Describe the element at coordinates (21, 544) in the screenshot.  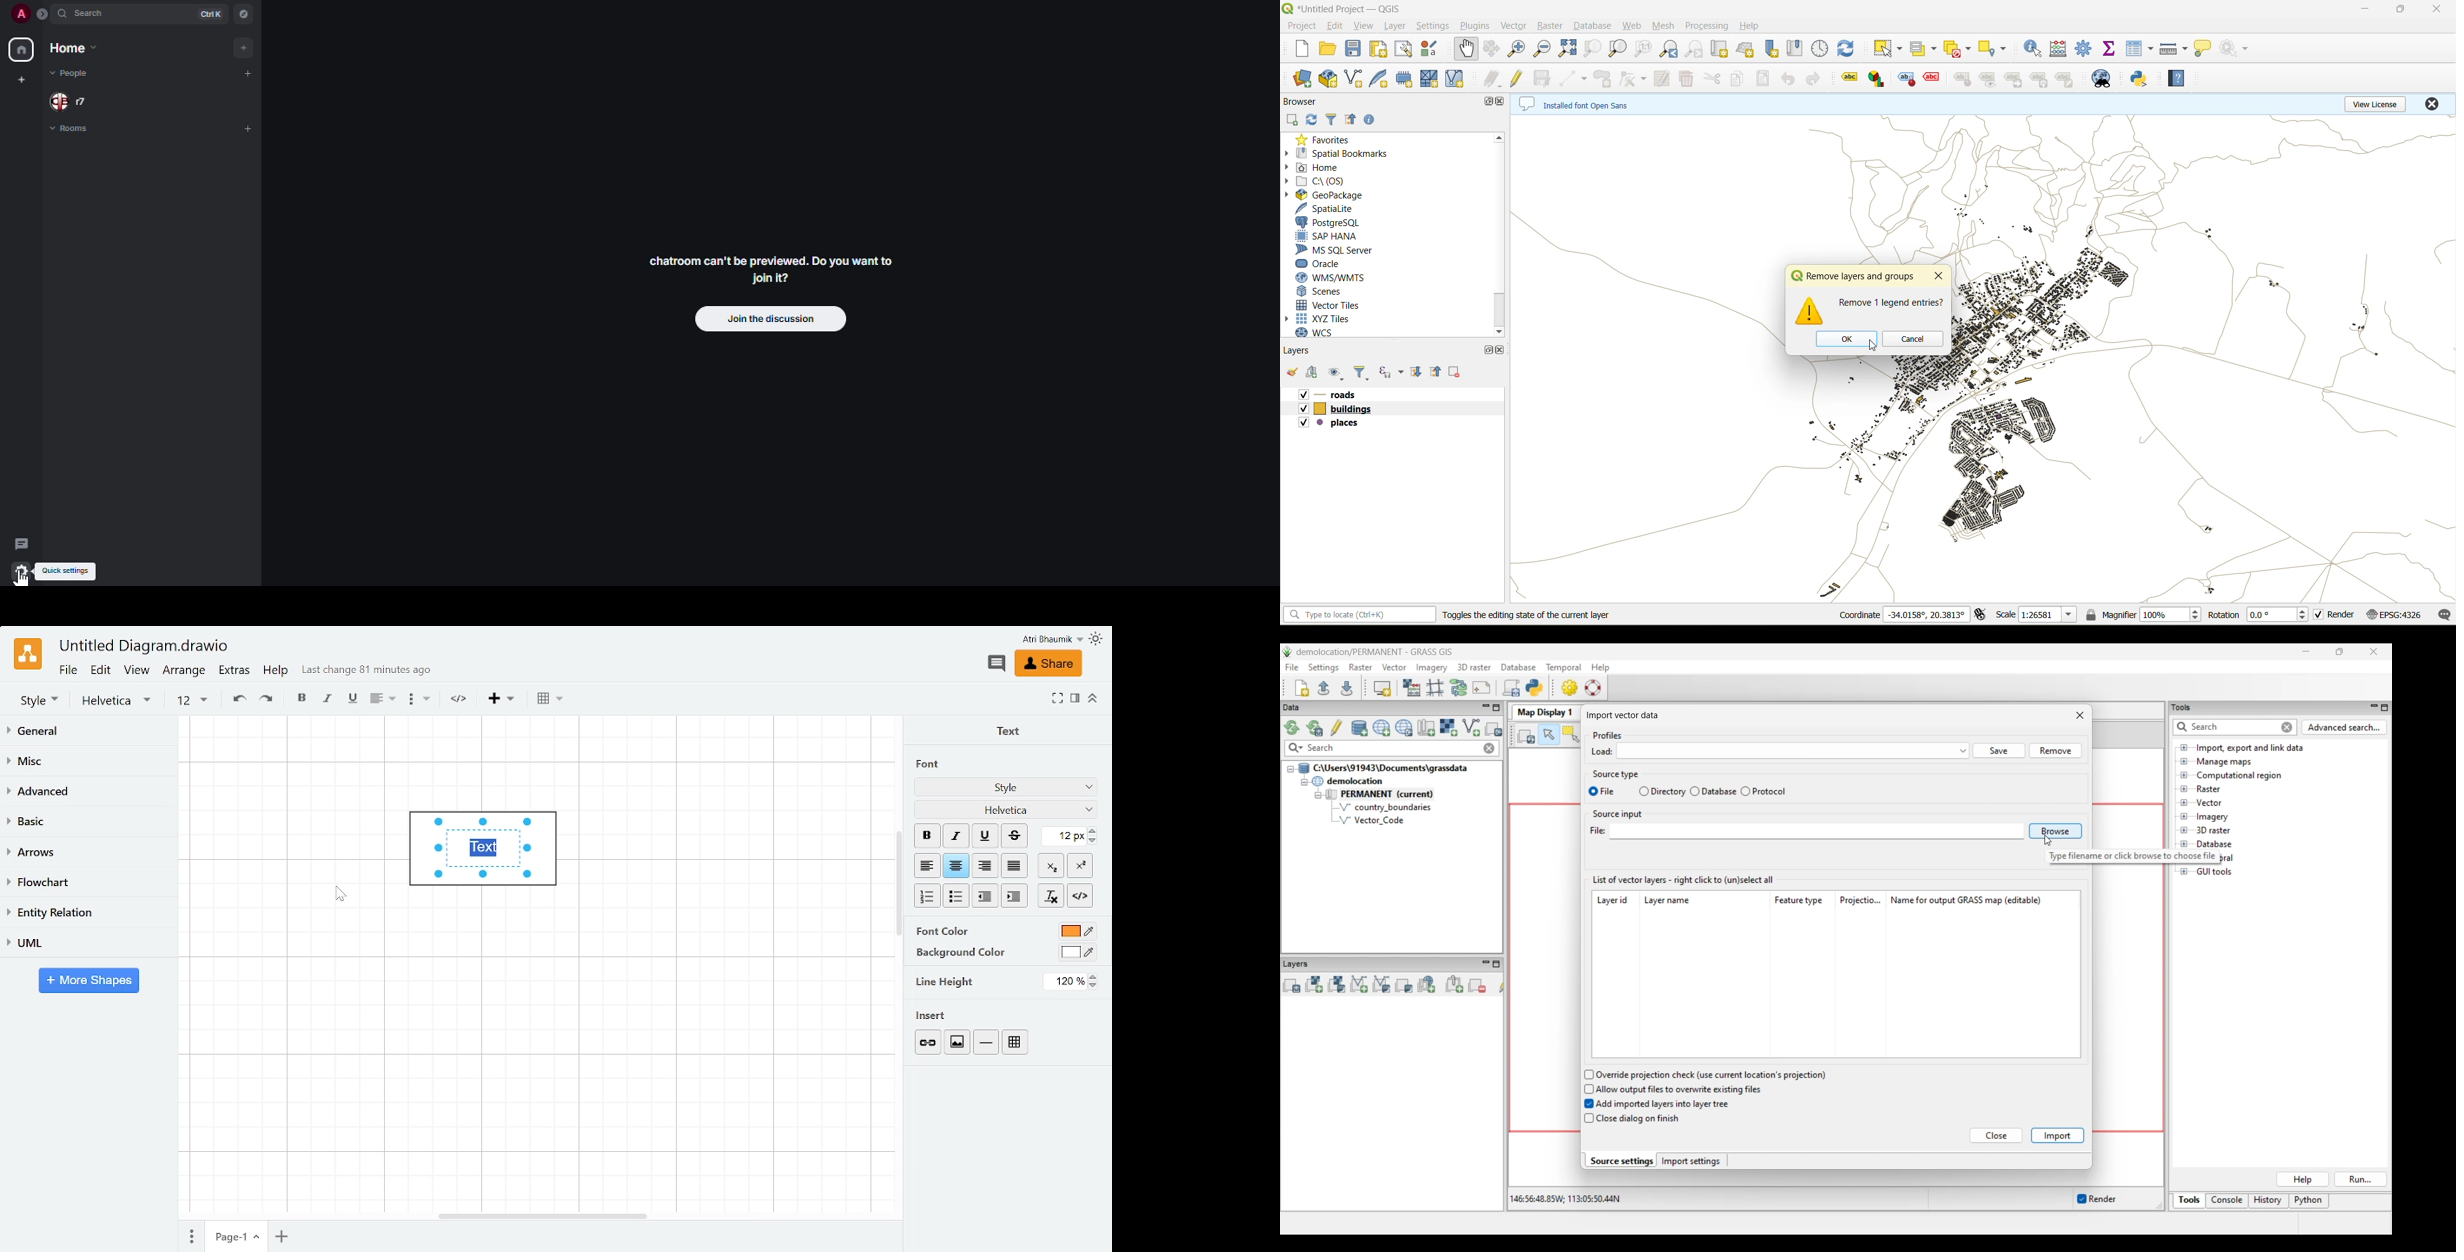
I see `threads` at that location.